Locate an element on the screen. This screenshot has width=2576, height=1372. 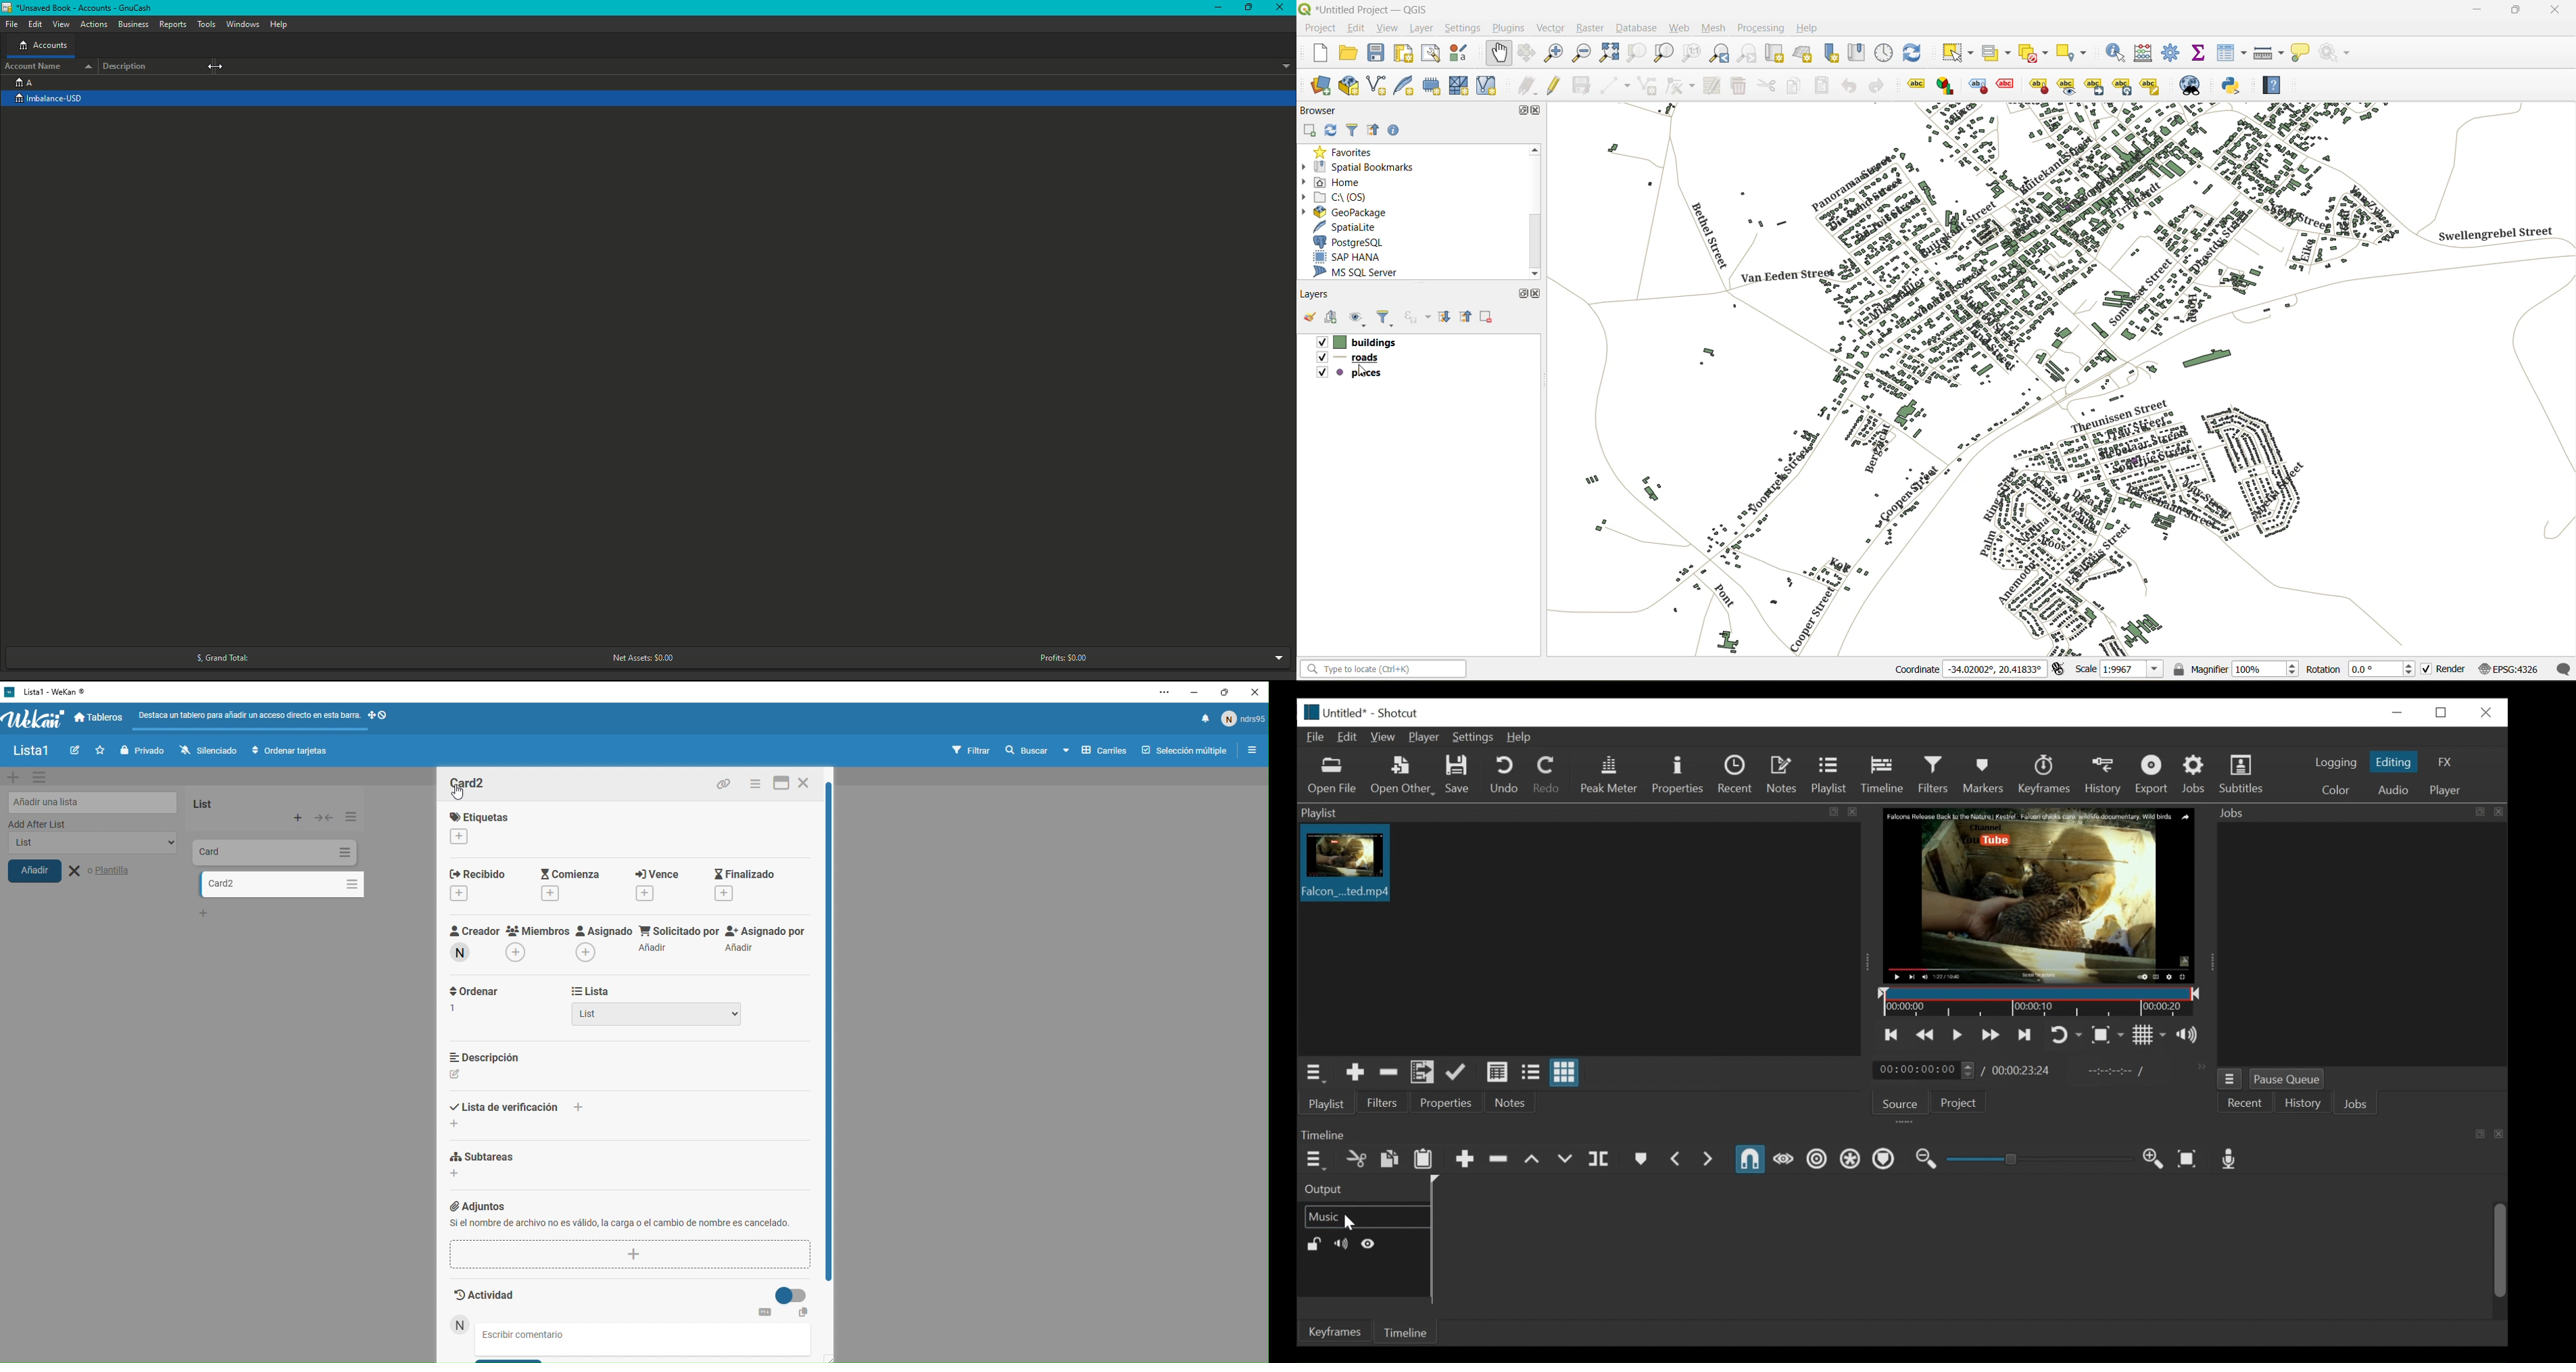
Recent is located at coordinates (2245, 1104).